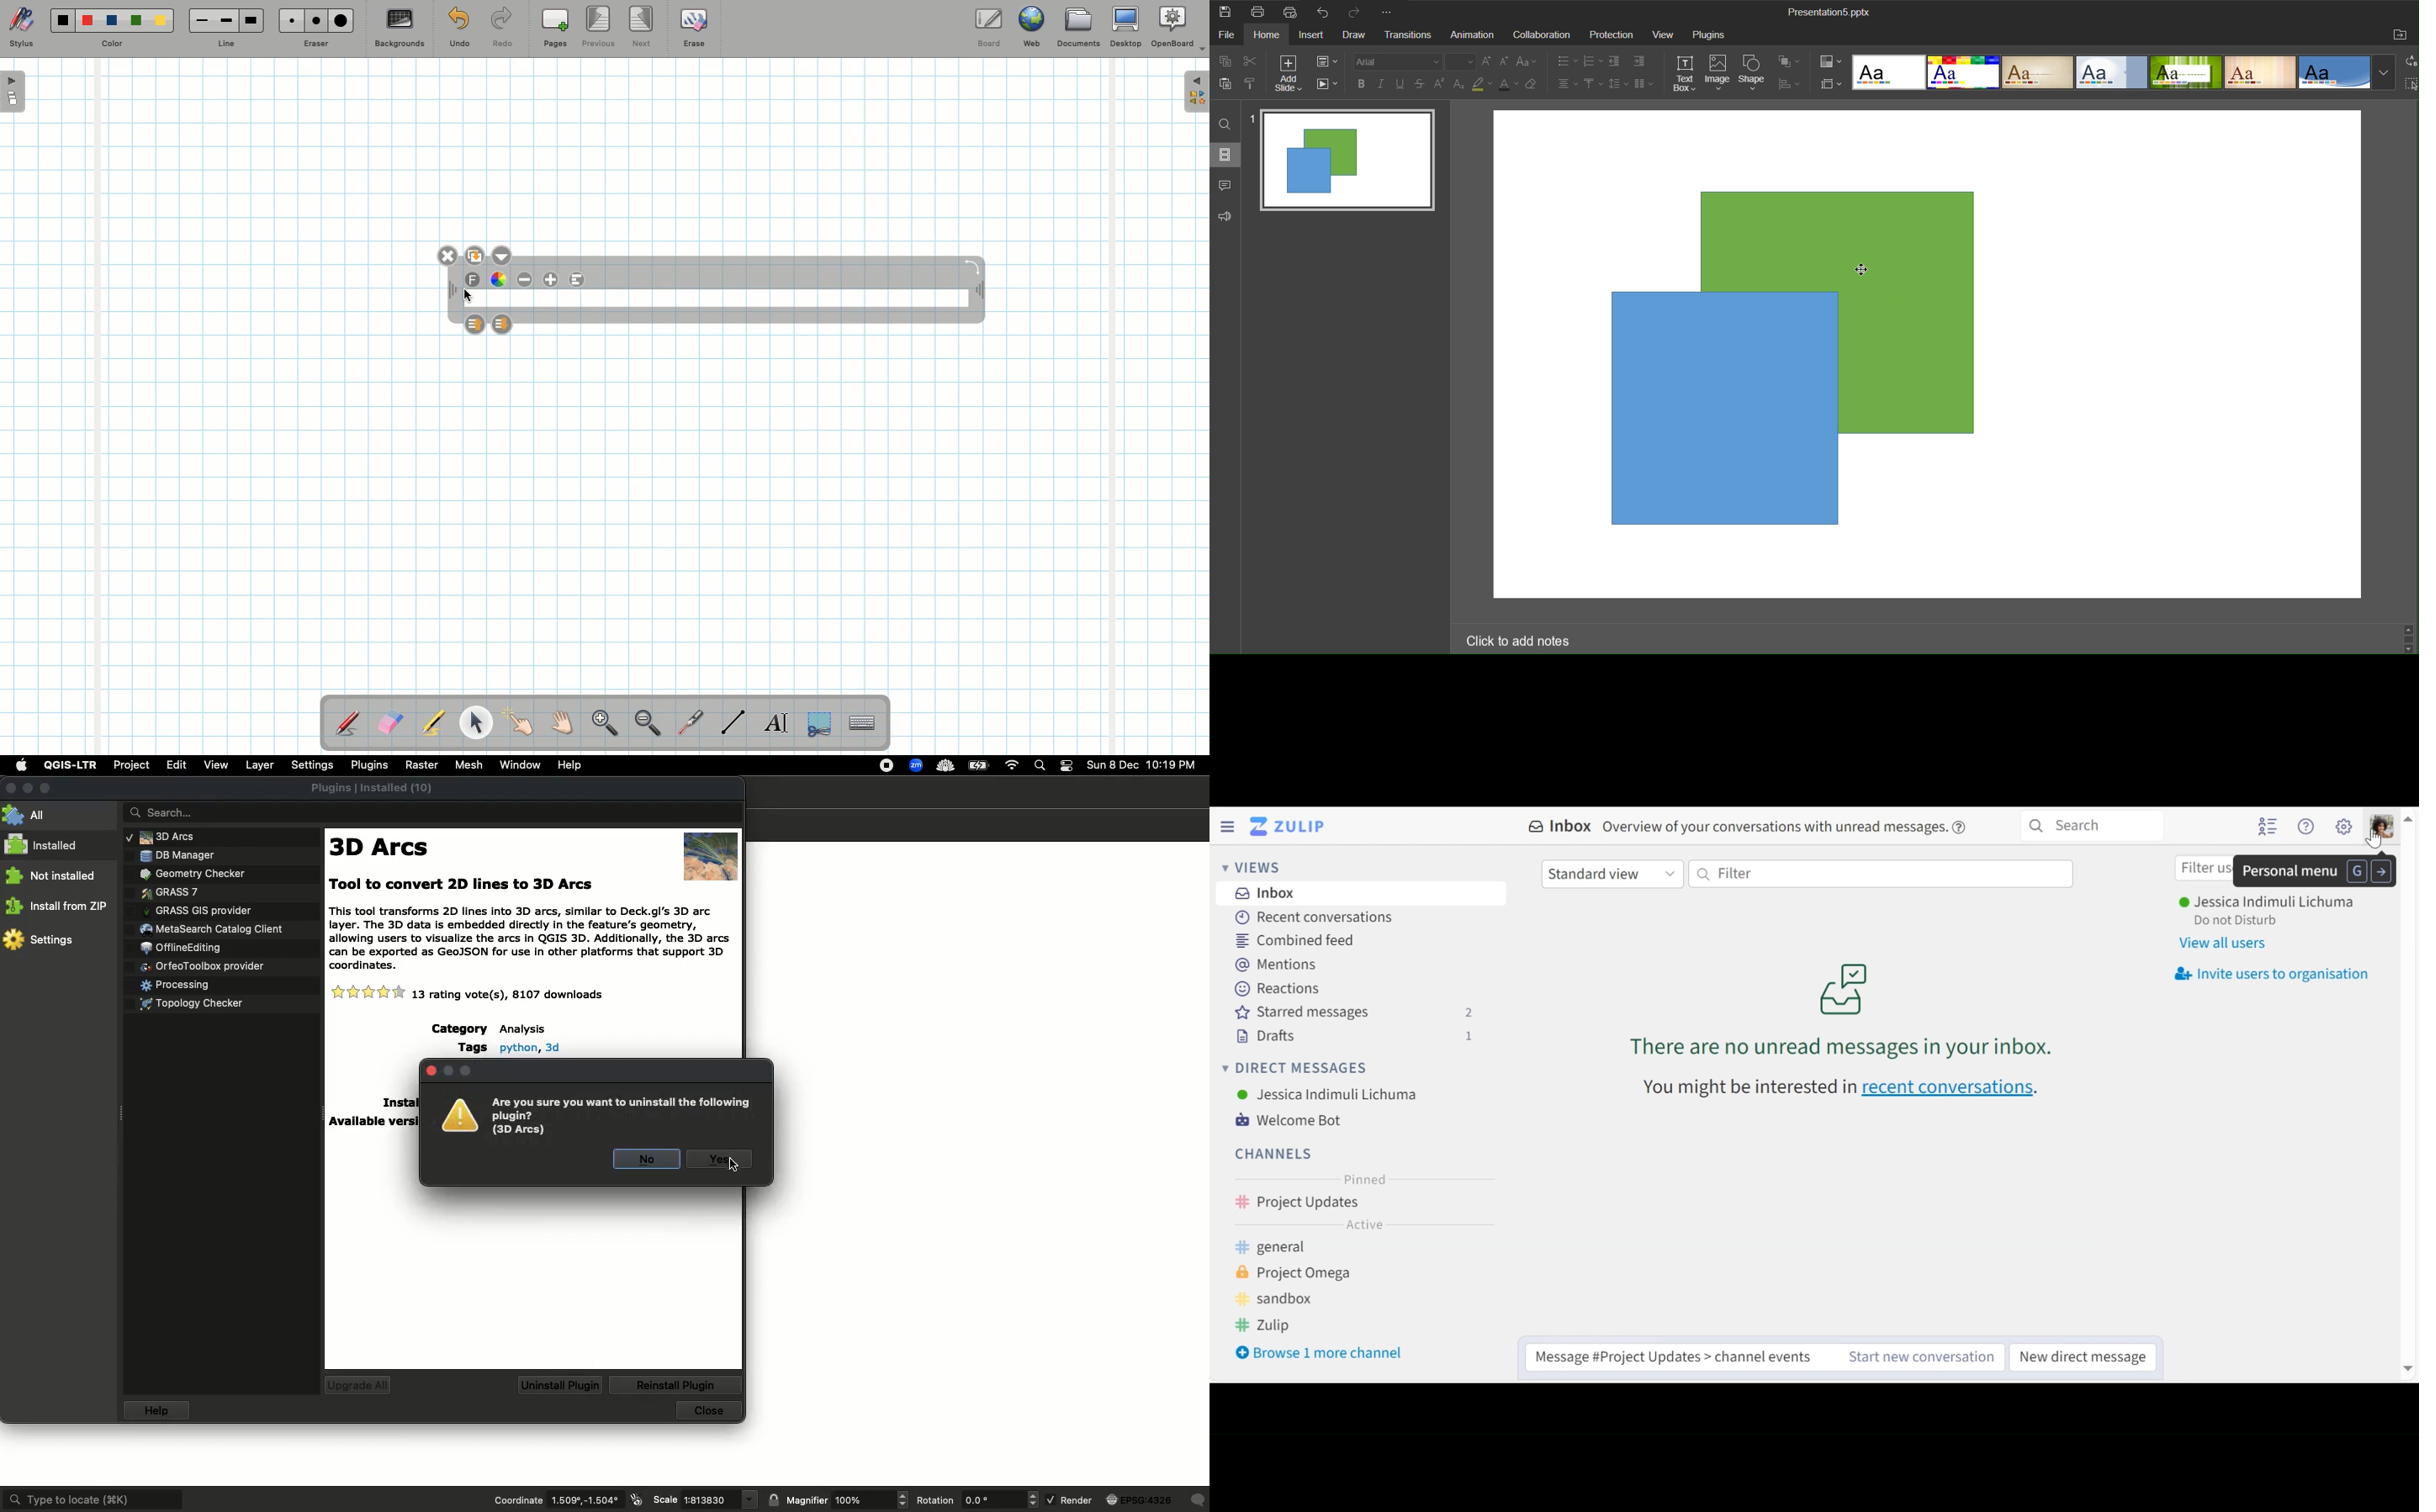  I want to click on Maximize, so click(46, 787).